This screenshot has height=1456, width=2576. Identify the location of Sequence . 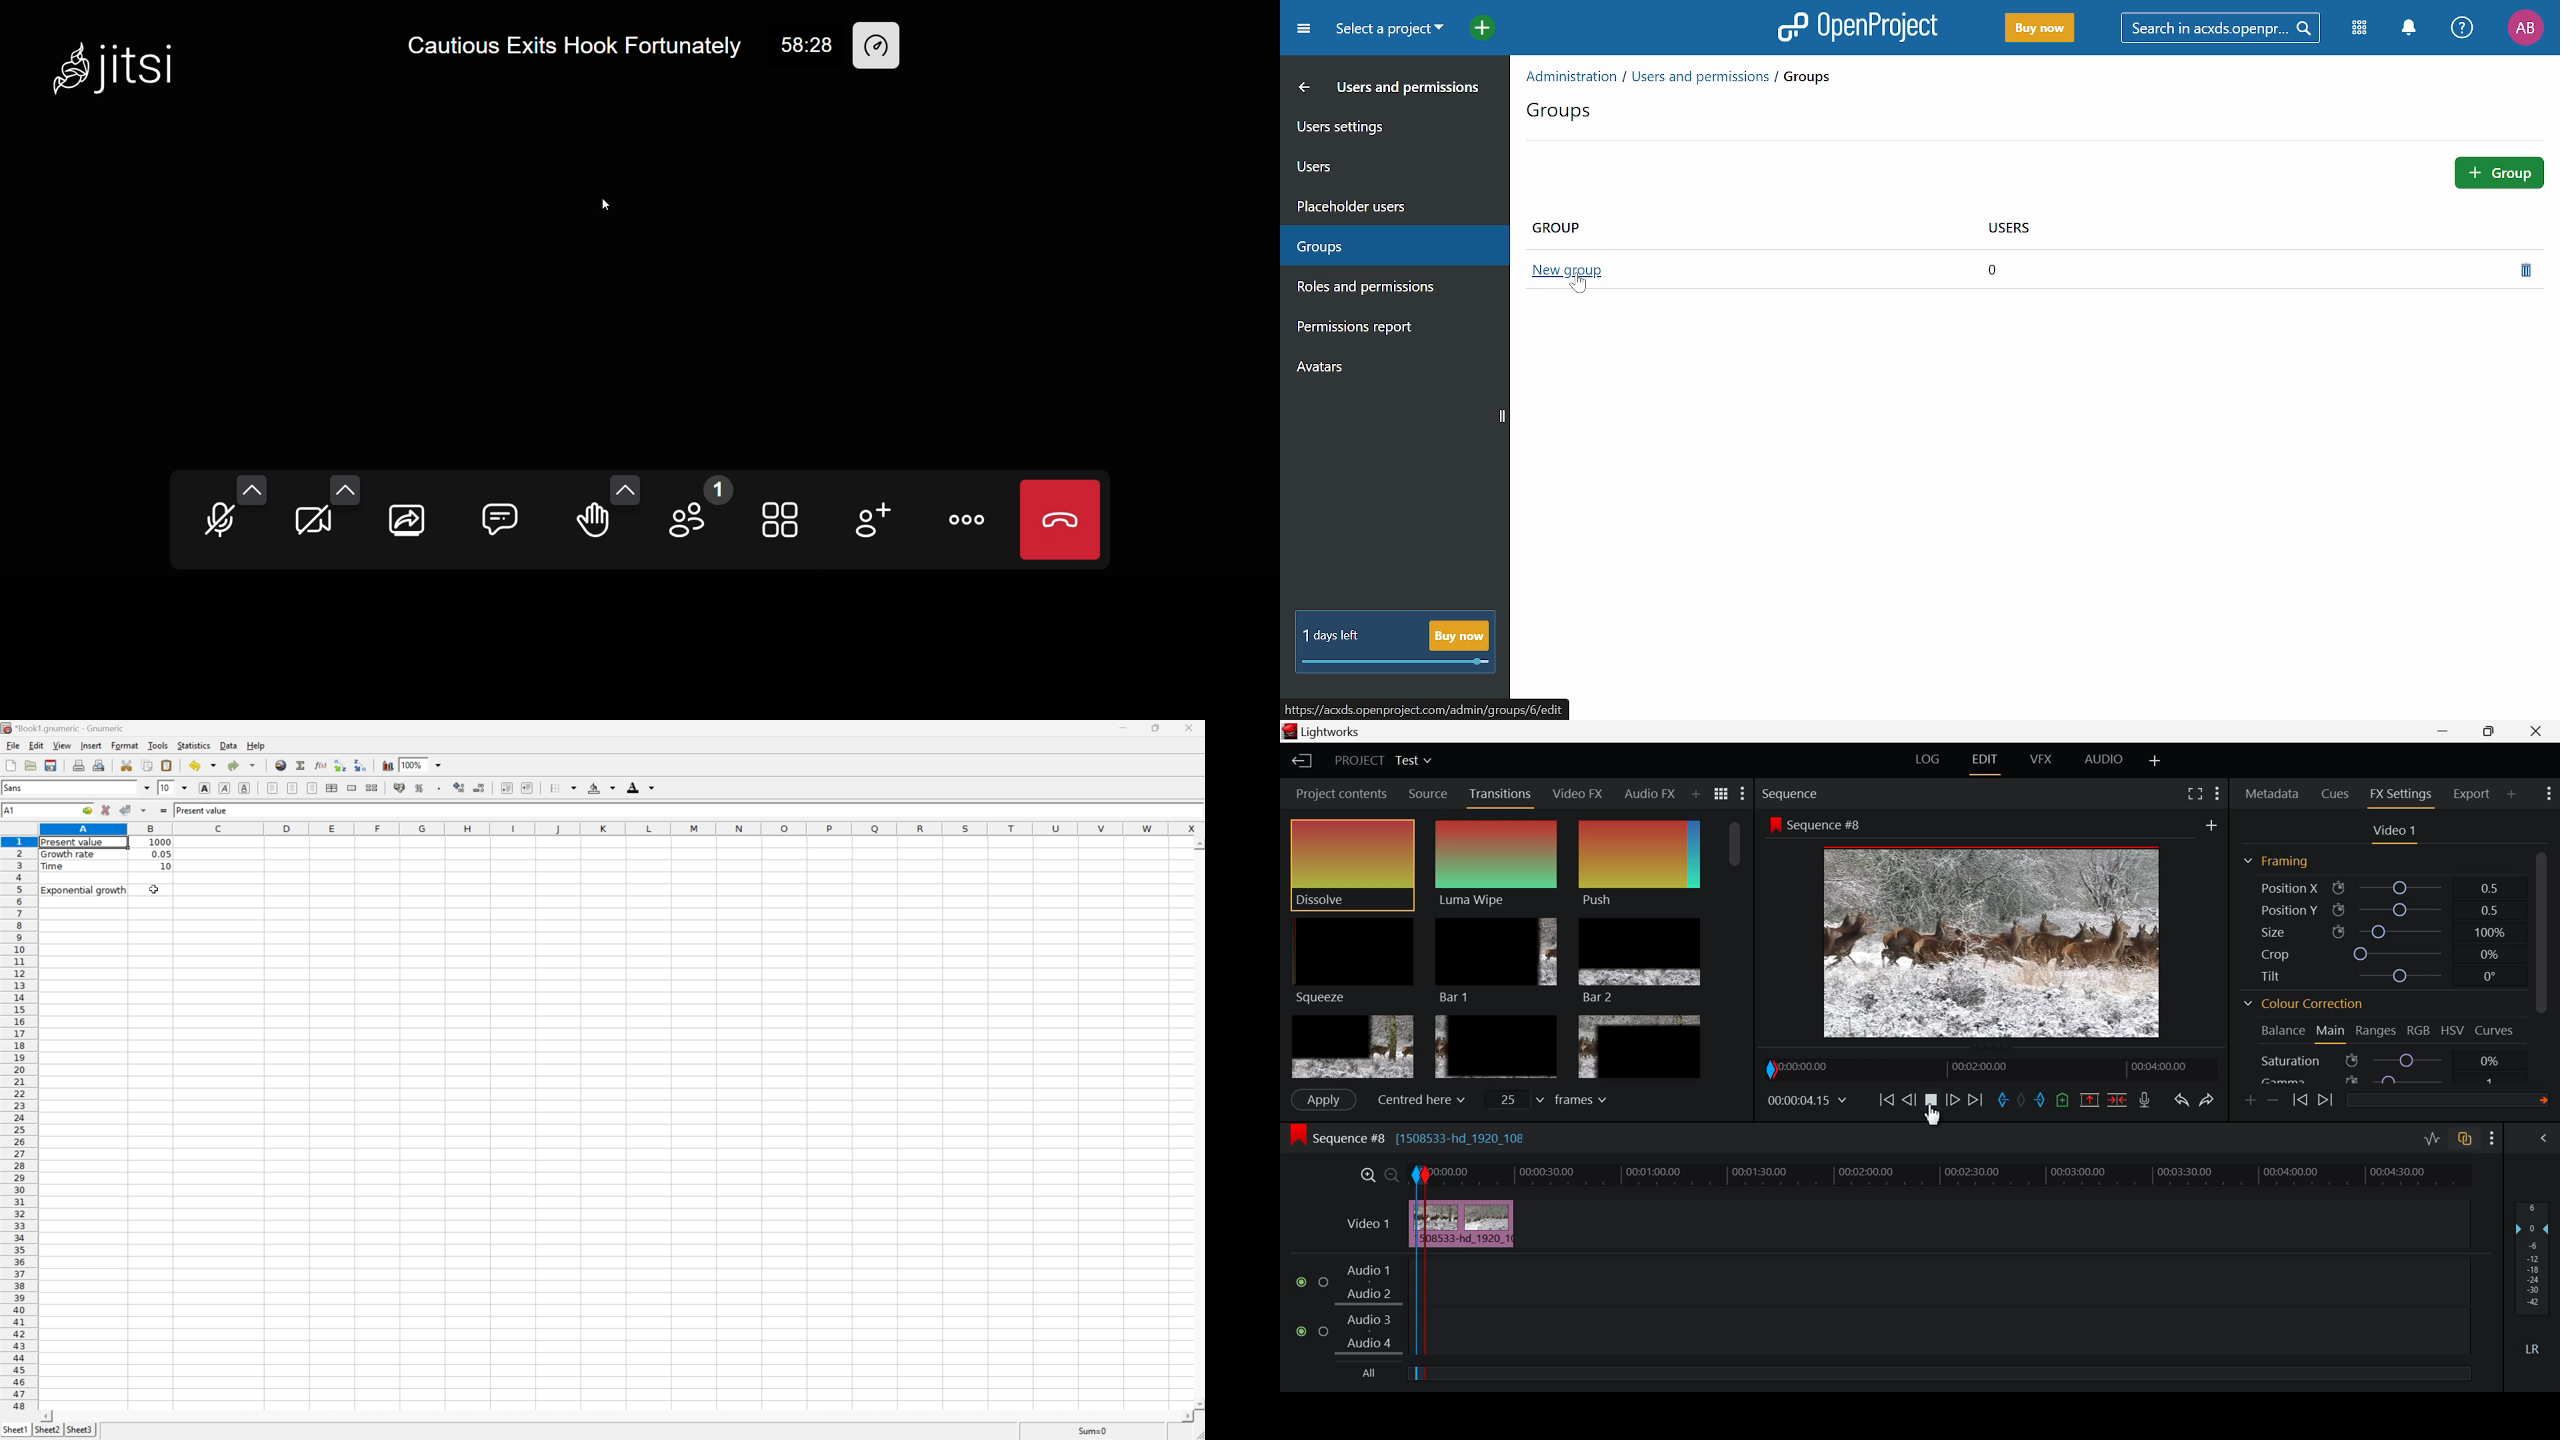
(1793, 794).